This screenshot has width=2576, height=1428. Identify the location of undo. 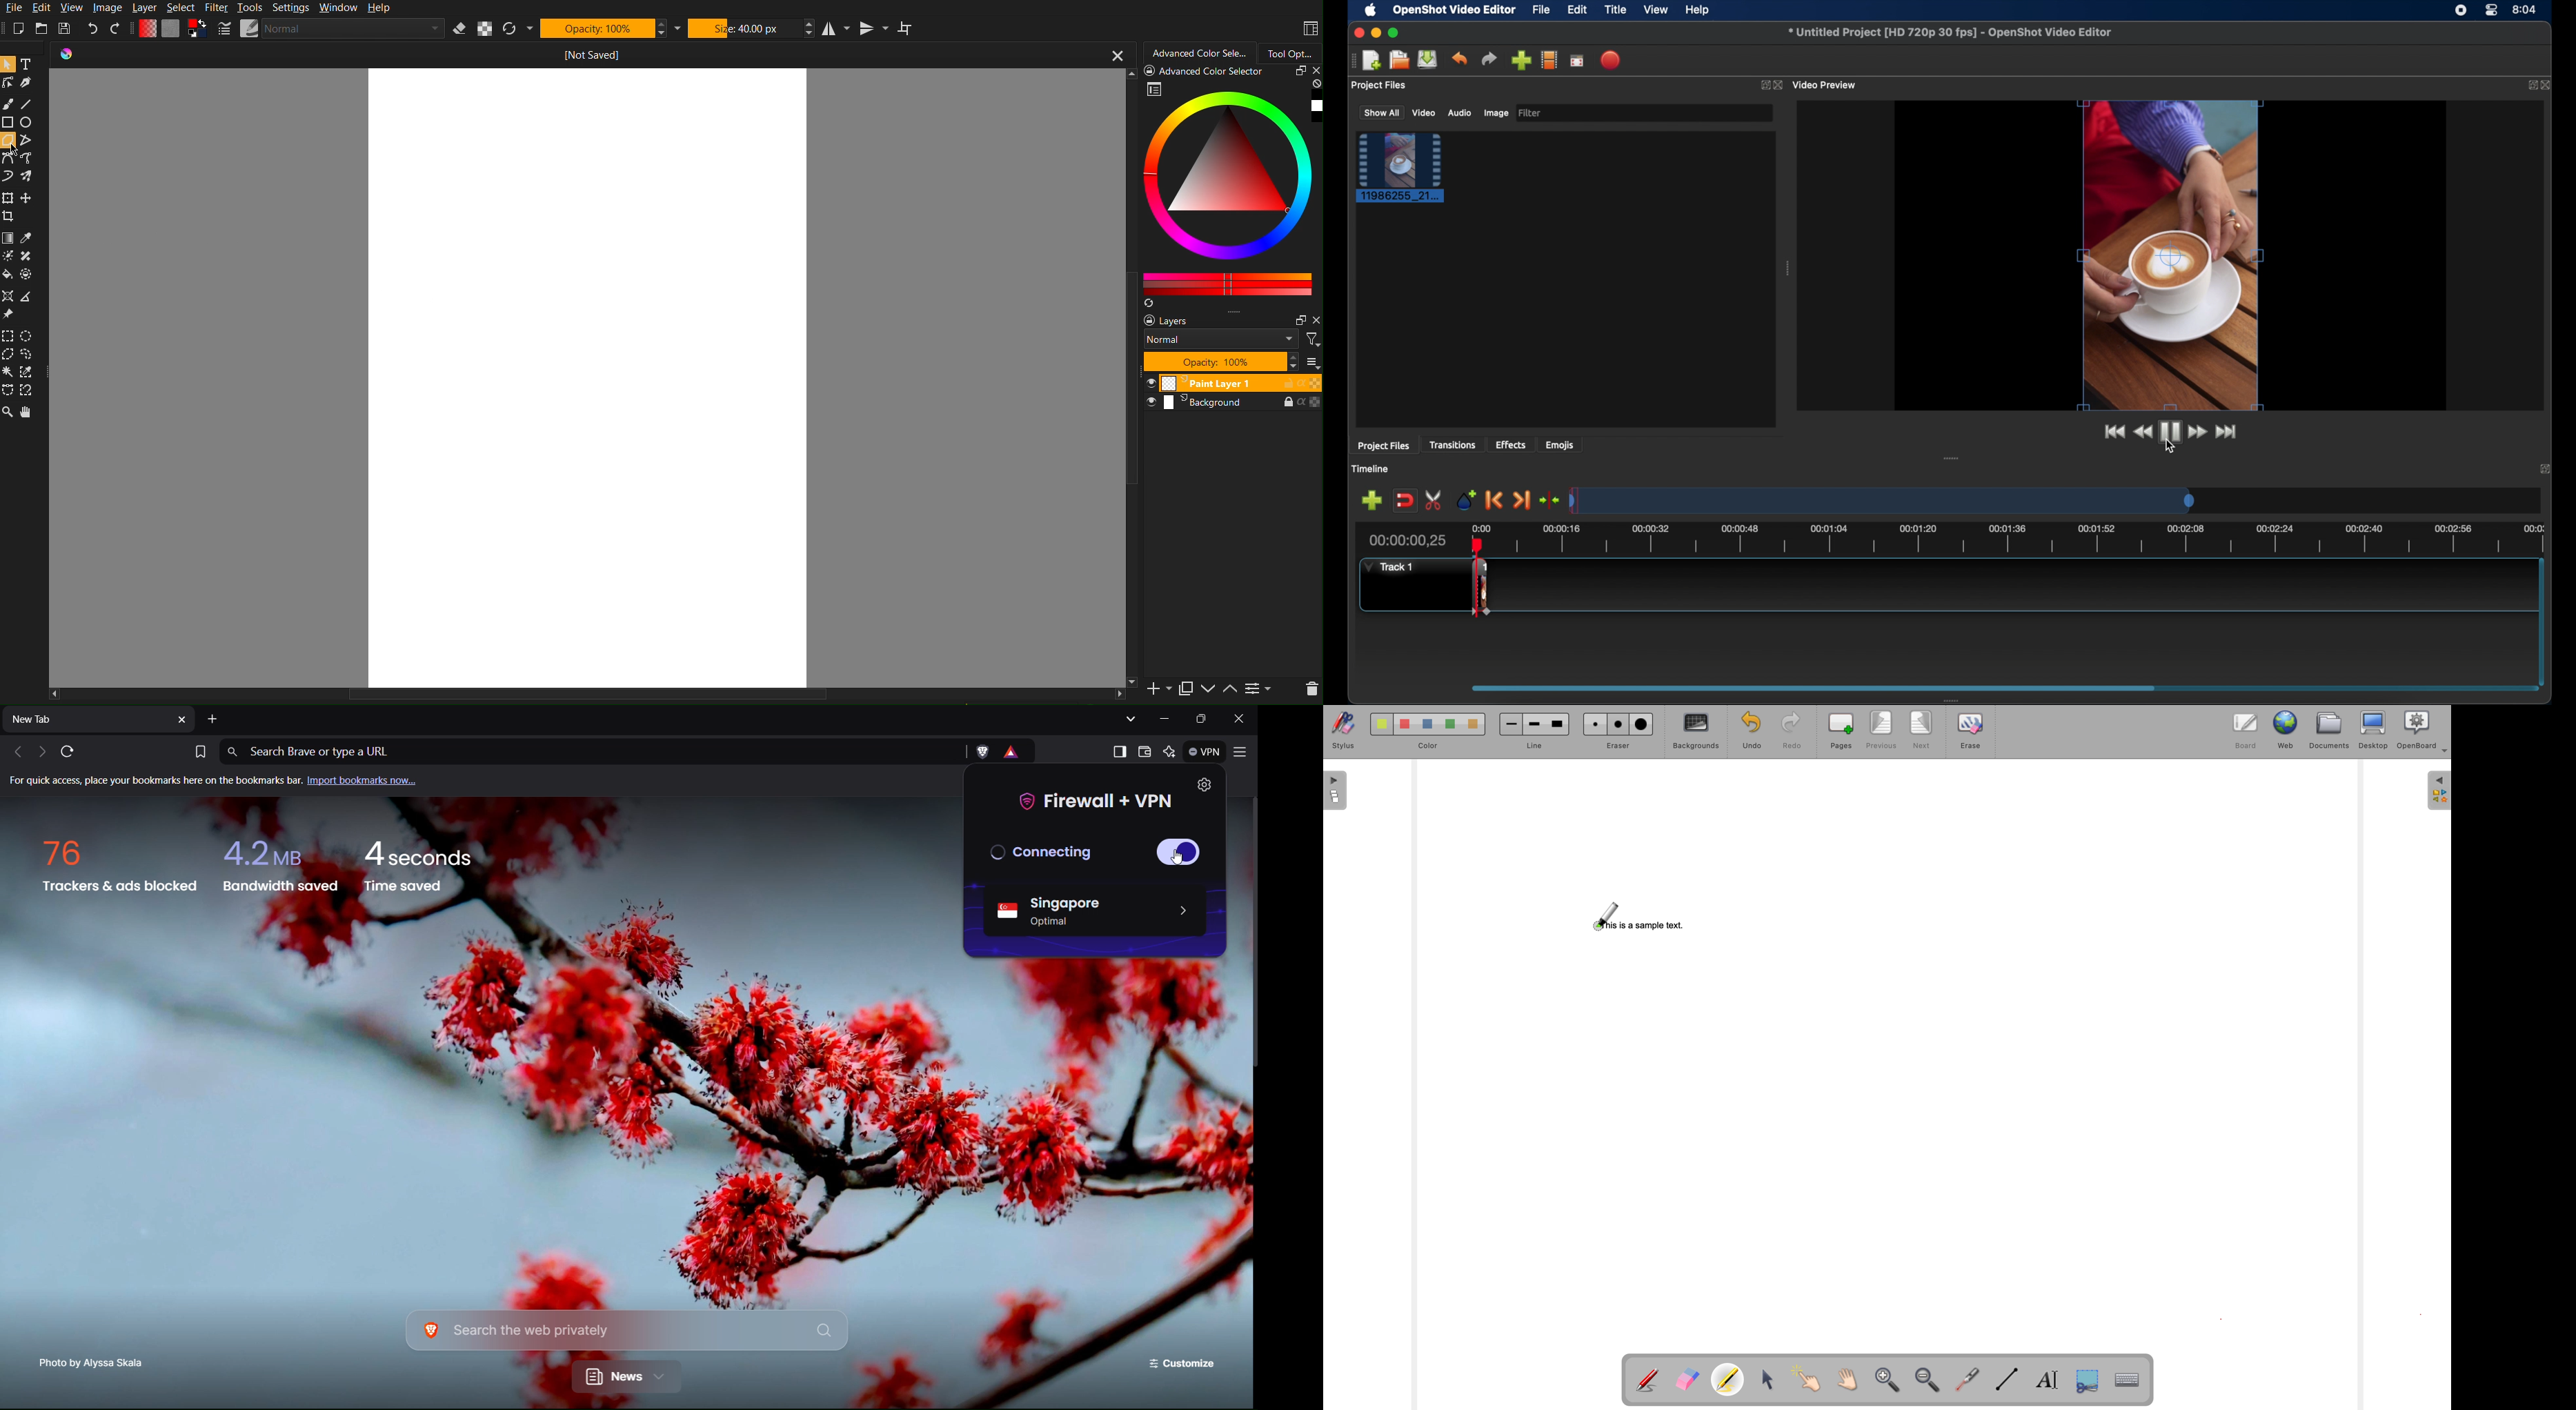
(1748, 731).